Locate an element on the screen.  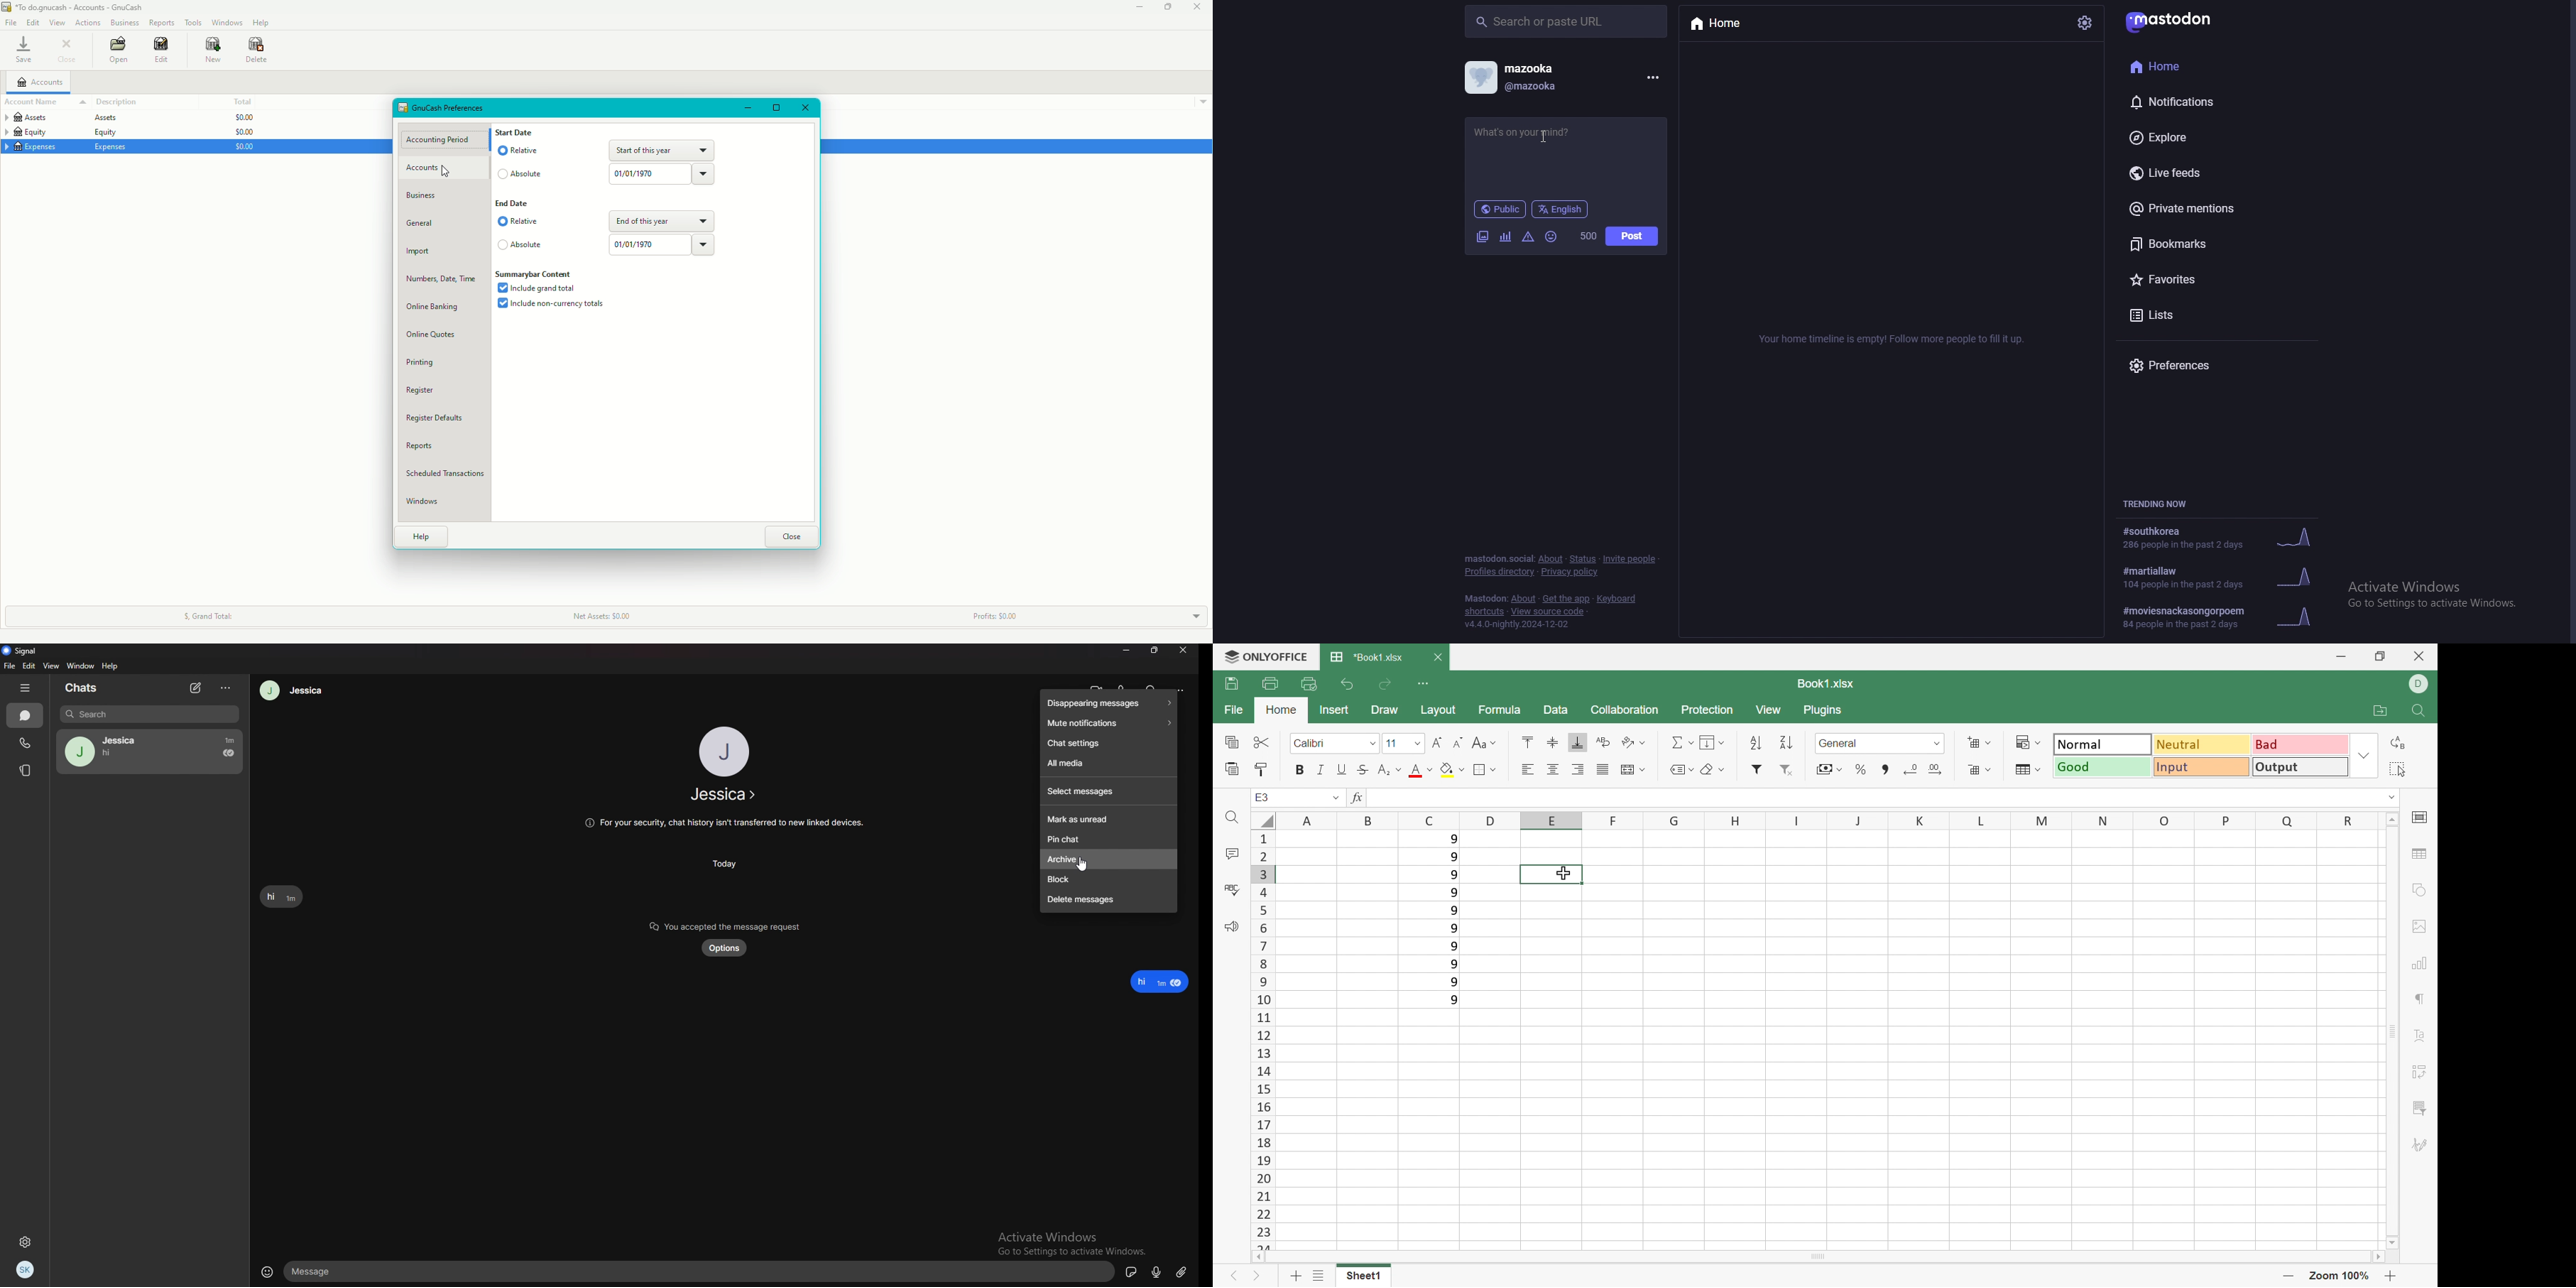
view source code is located at coordinates (1548, 612).